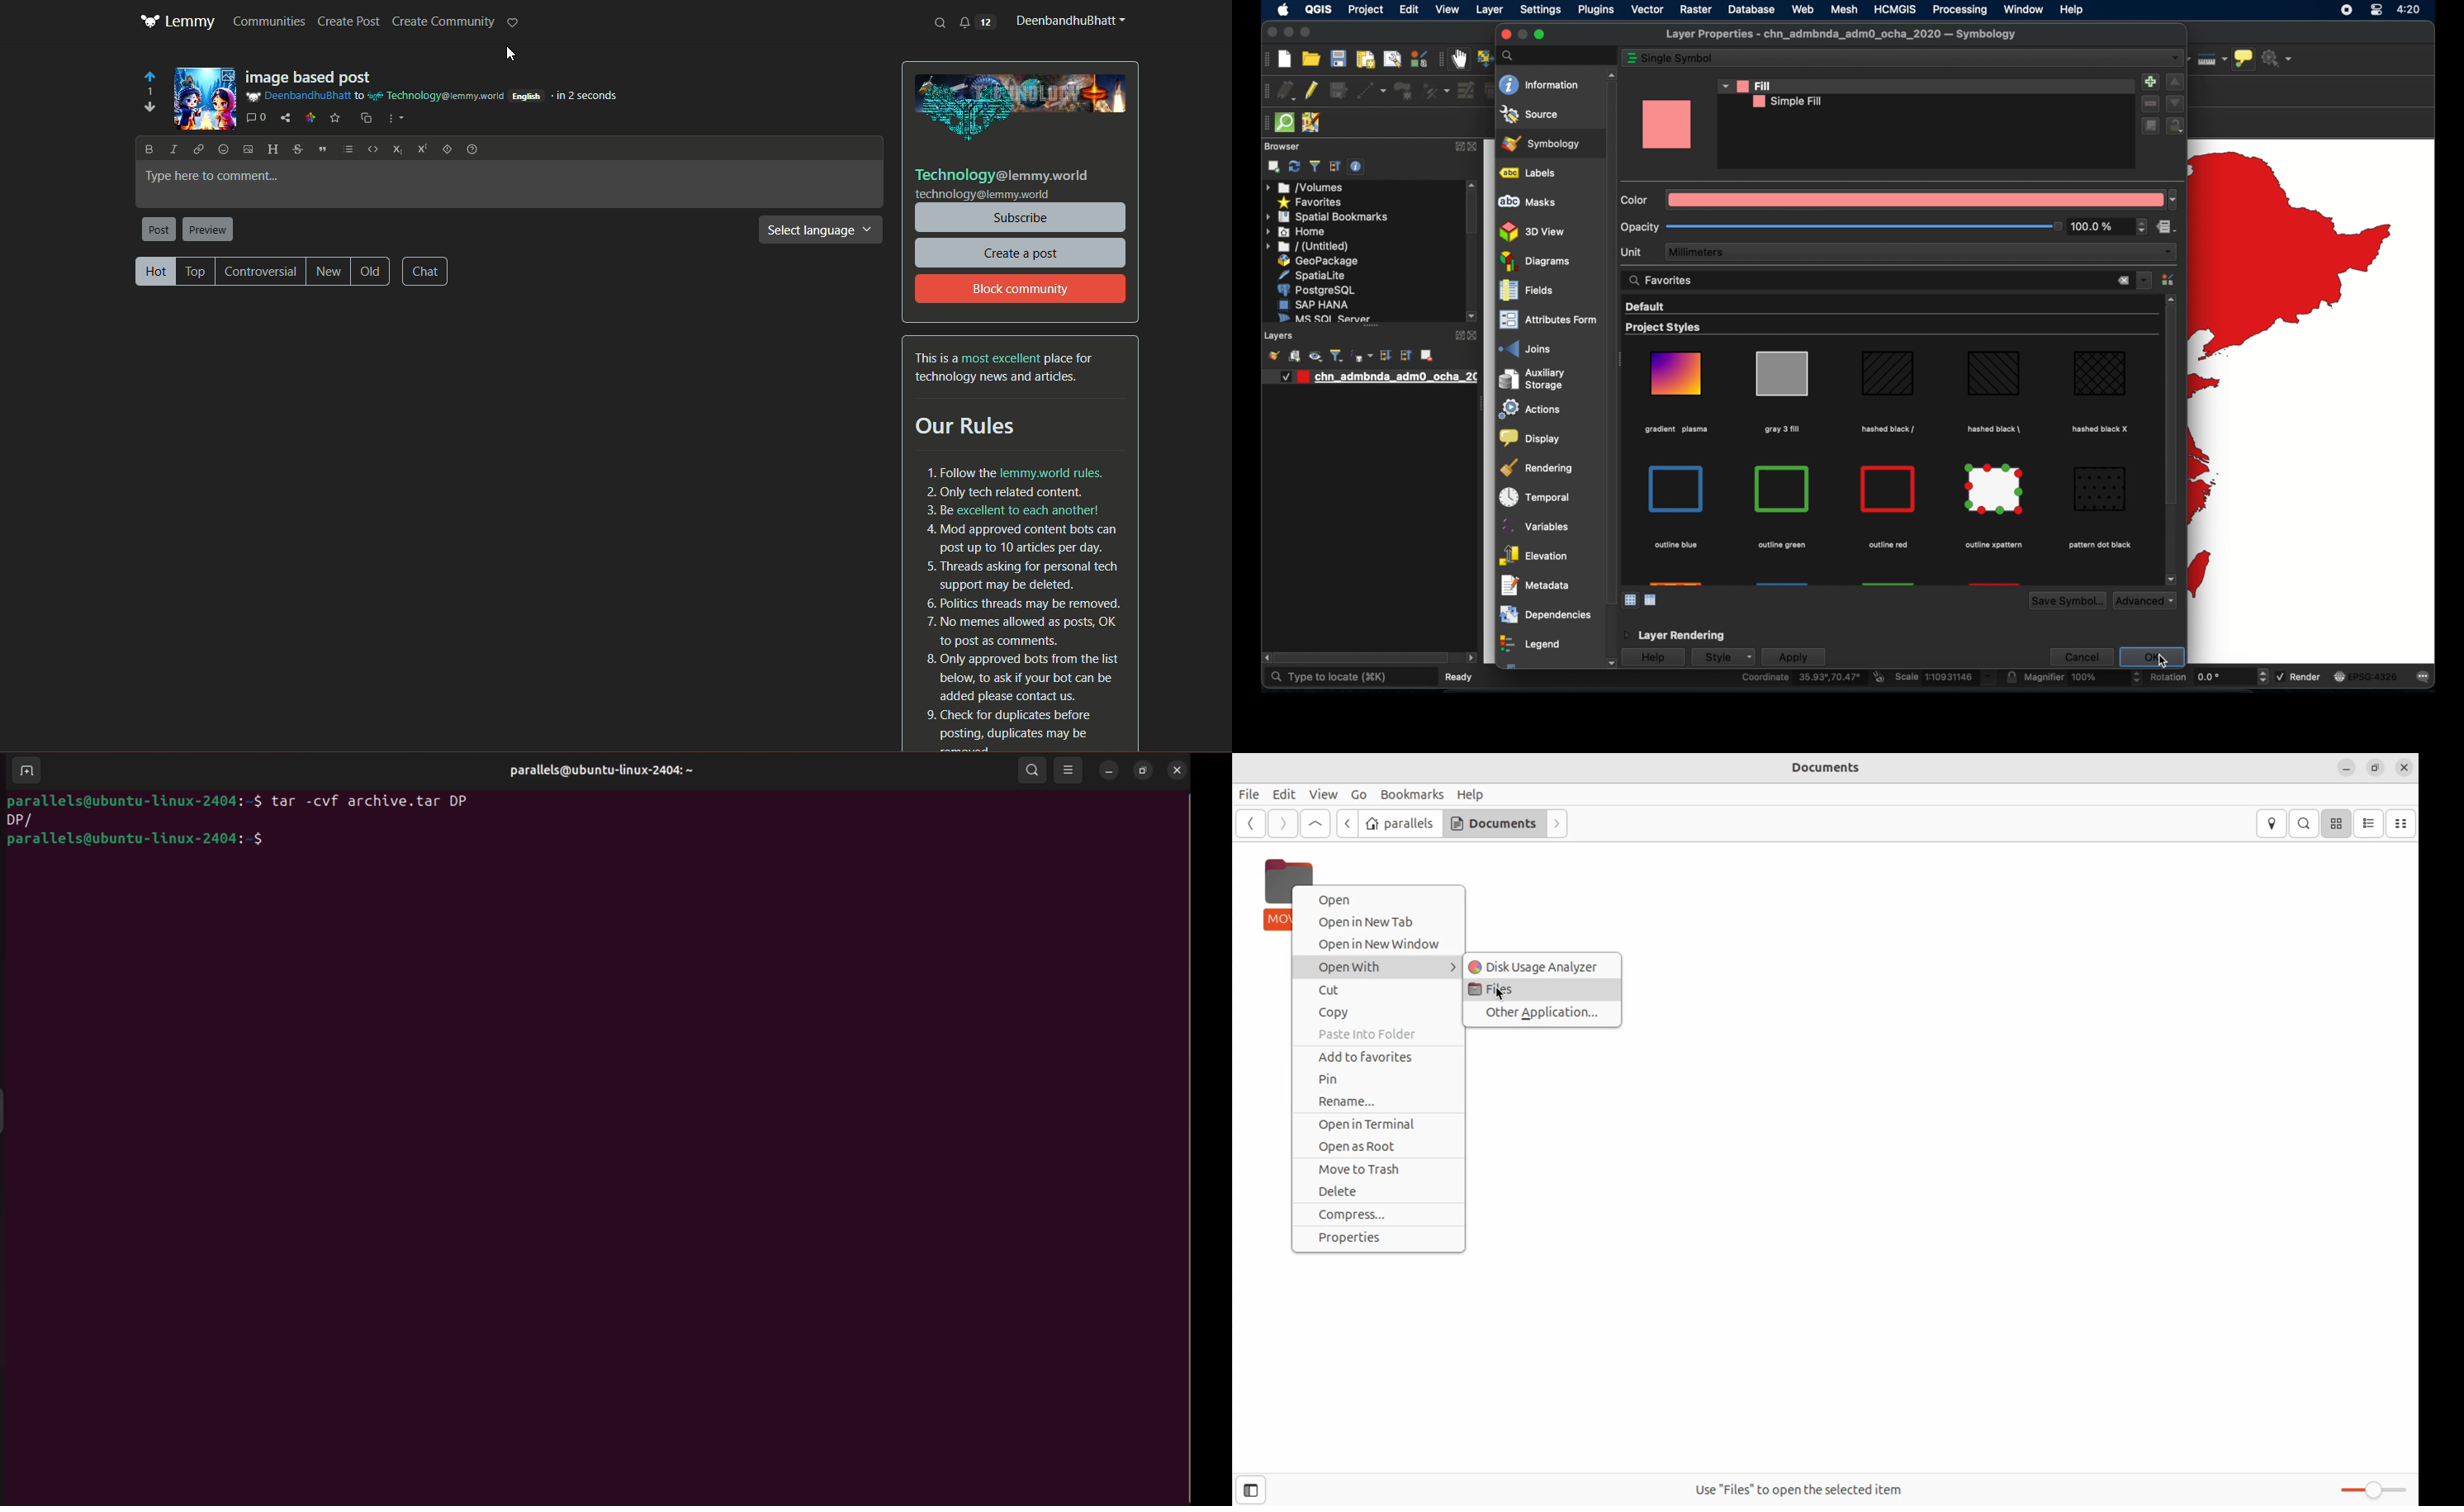 The height and width of the screenshot is (1512, 2464). Describe the element at coordinates (1545, 321) in the screenshot. I see `attribute form` at that location.